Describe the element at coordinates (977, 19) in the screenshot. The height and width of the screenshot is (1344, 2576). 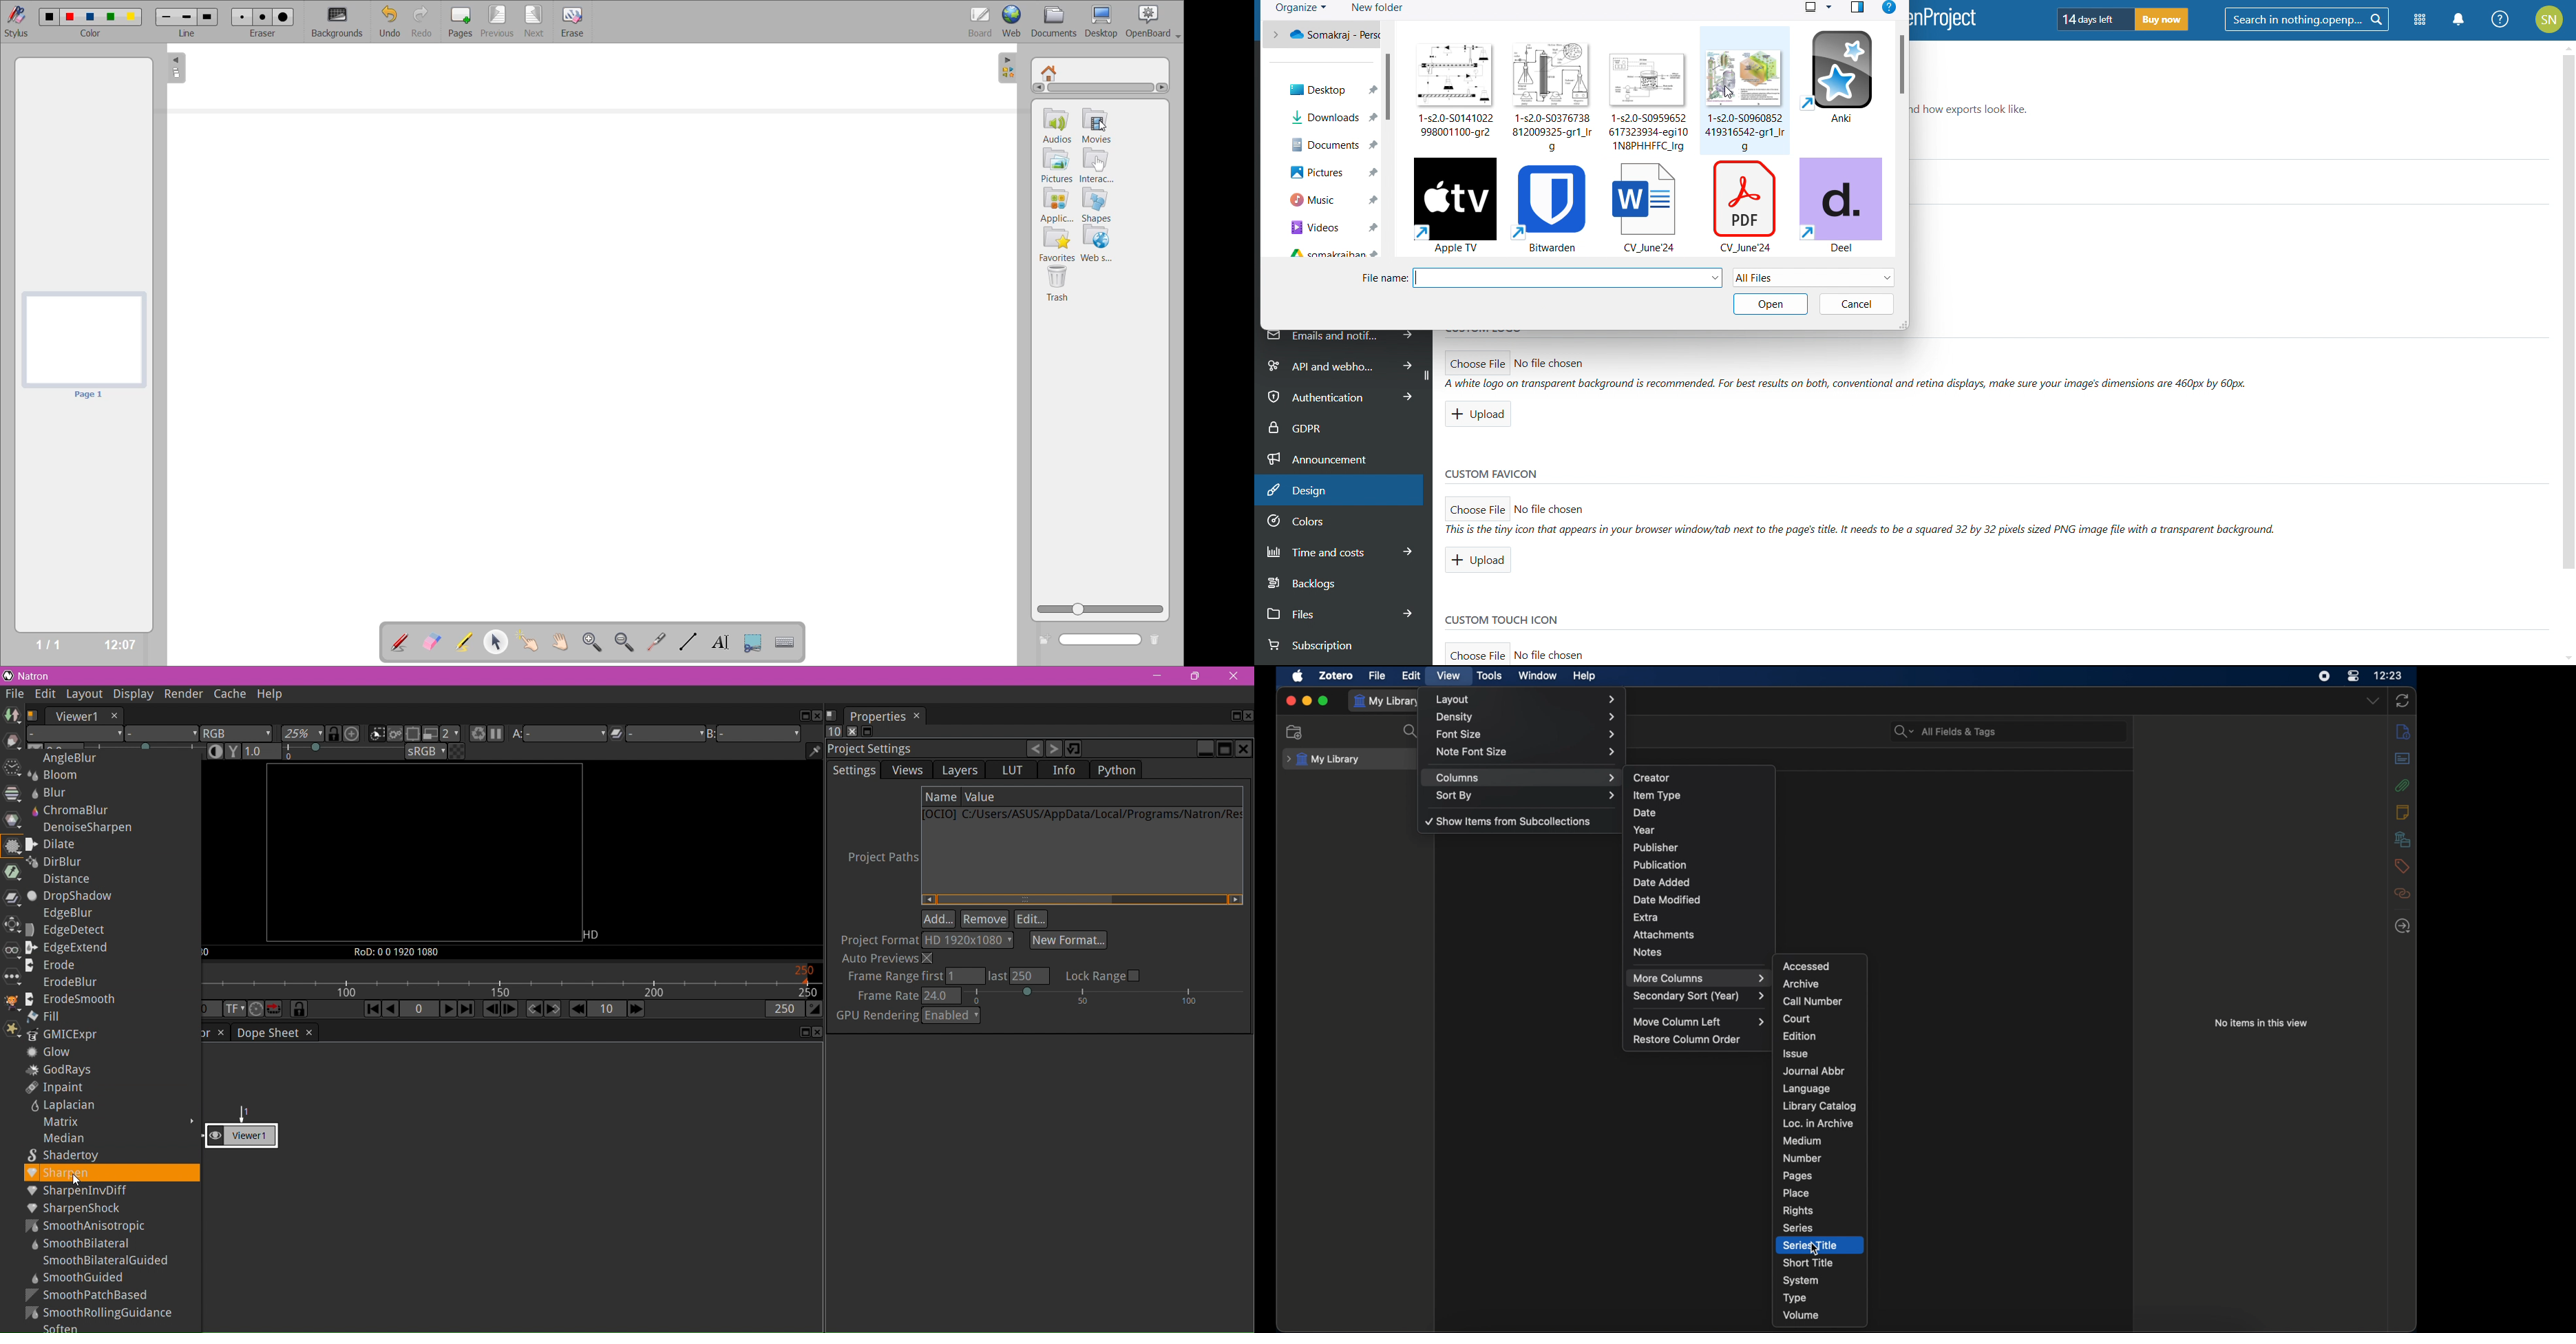
I see `board` at that location.